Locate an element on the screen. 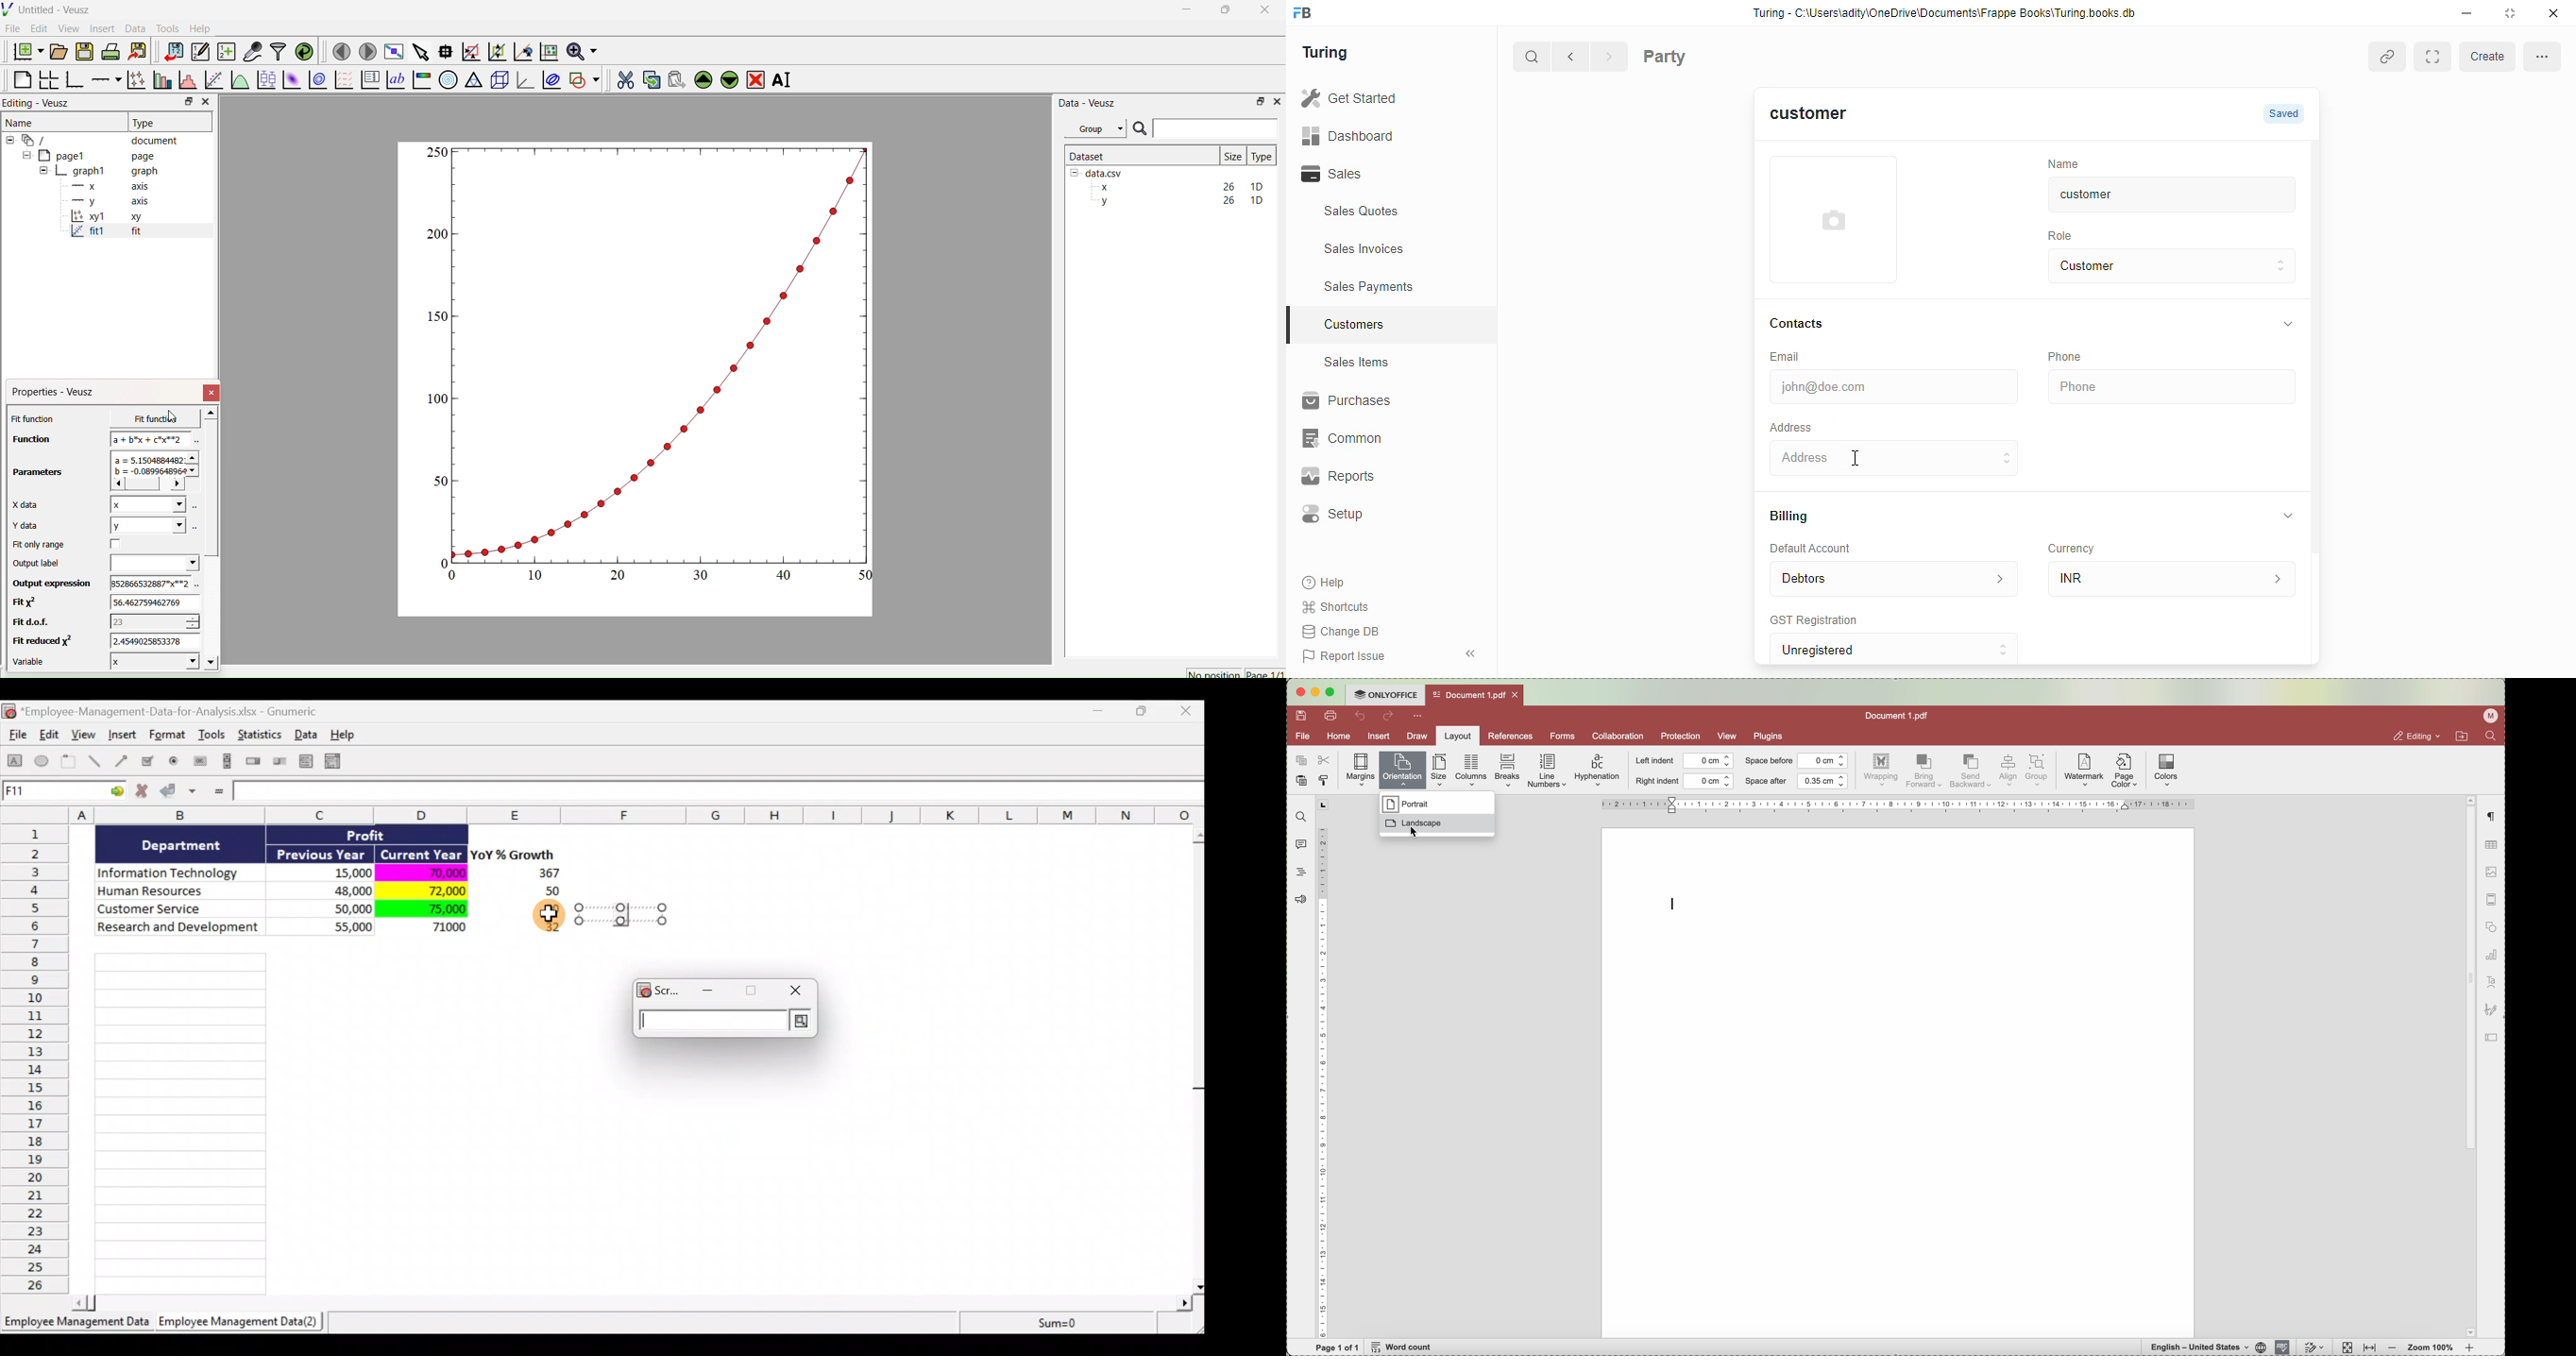 The height and width of the screenshot is (1372, 2576). space after is located at coordinates (1797, 781).